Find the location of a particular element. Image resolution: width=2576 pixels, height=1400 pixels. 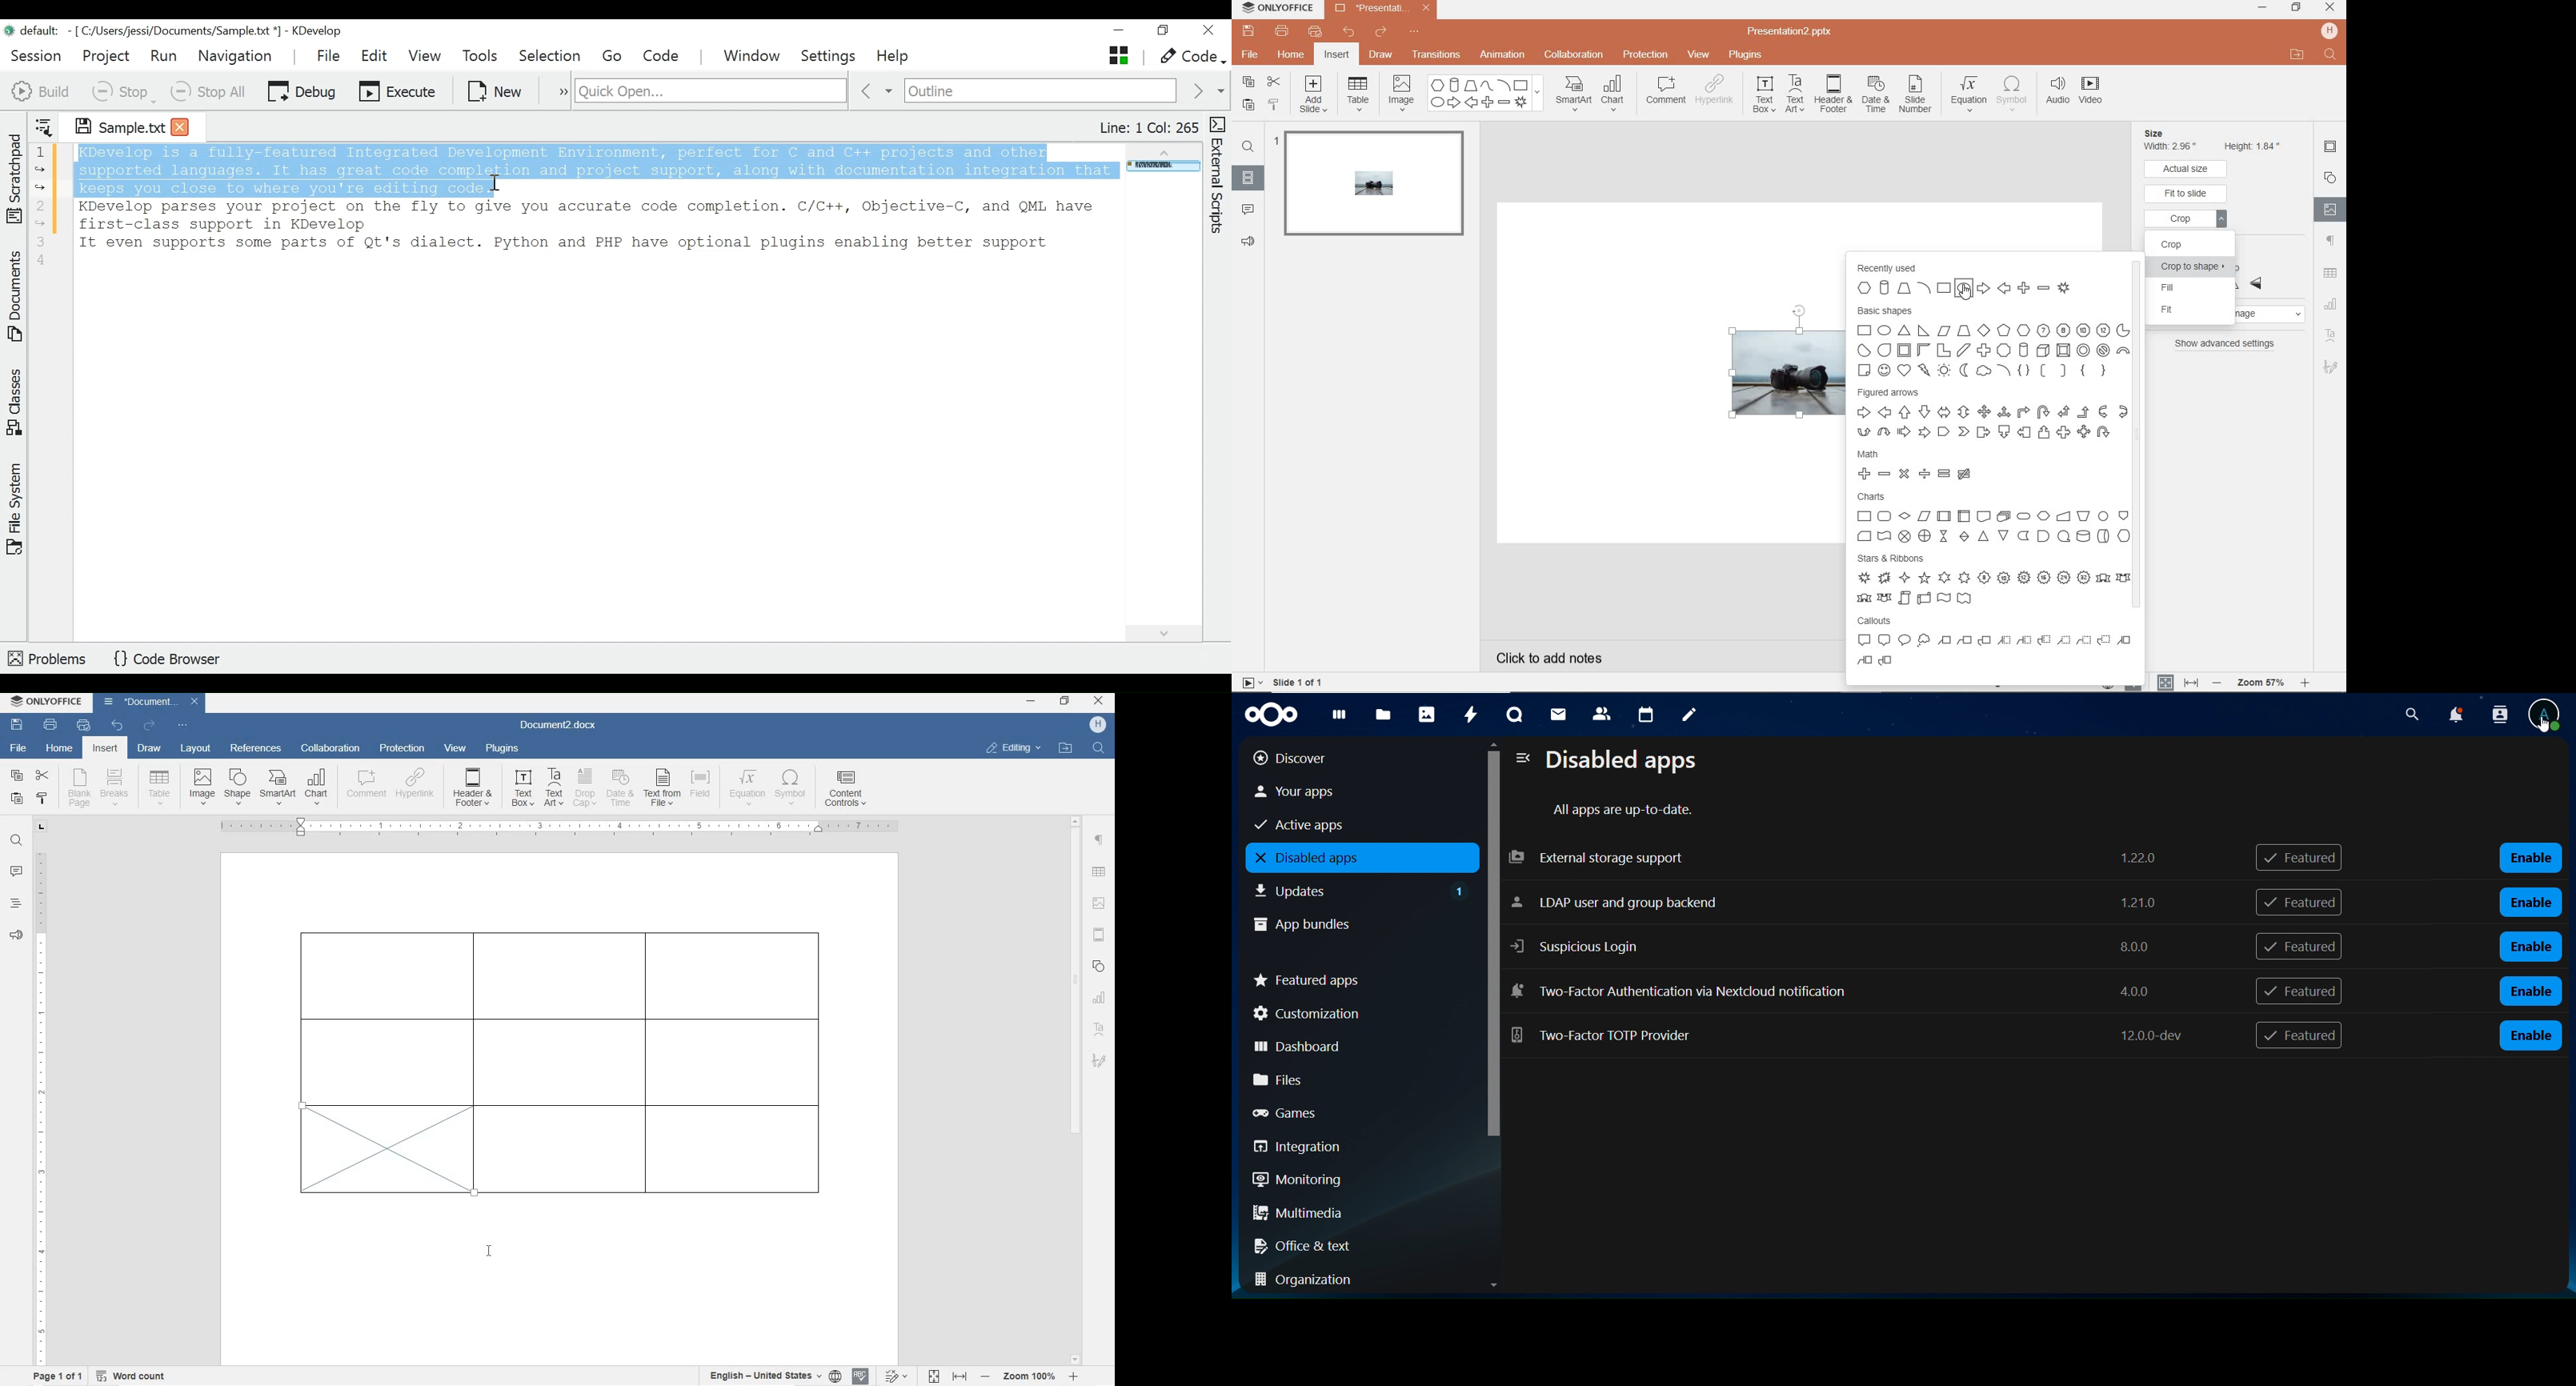

external storage support is located at coordinates (1836, 857).